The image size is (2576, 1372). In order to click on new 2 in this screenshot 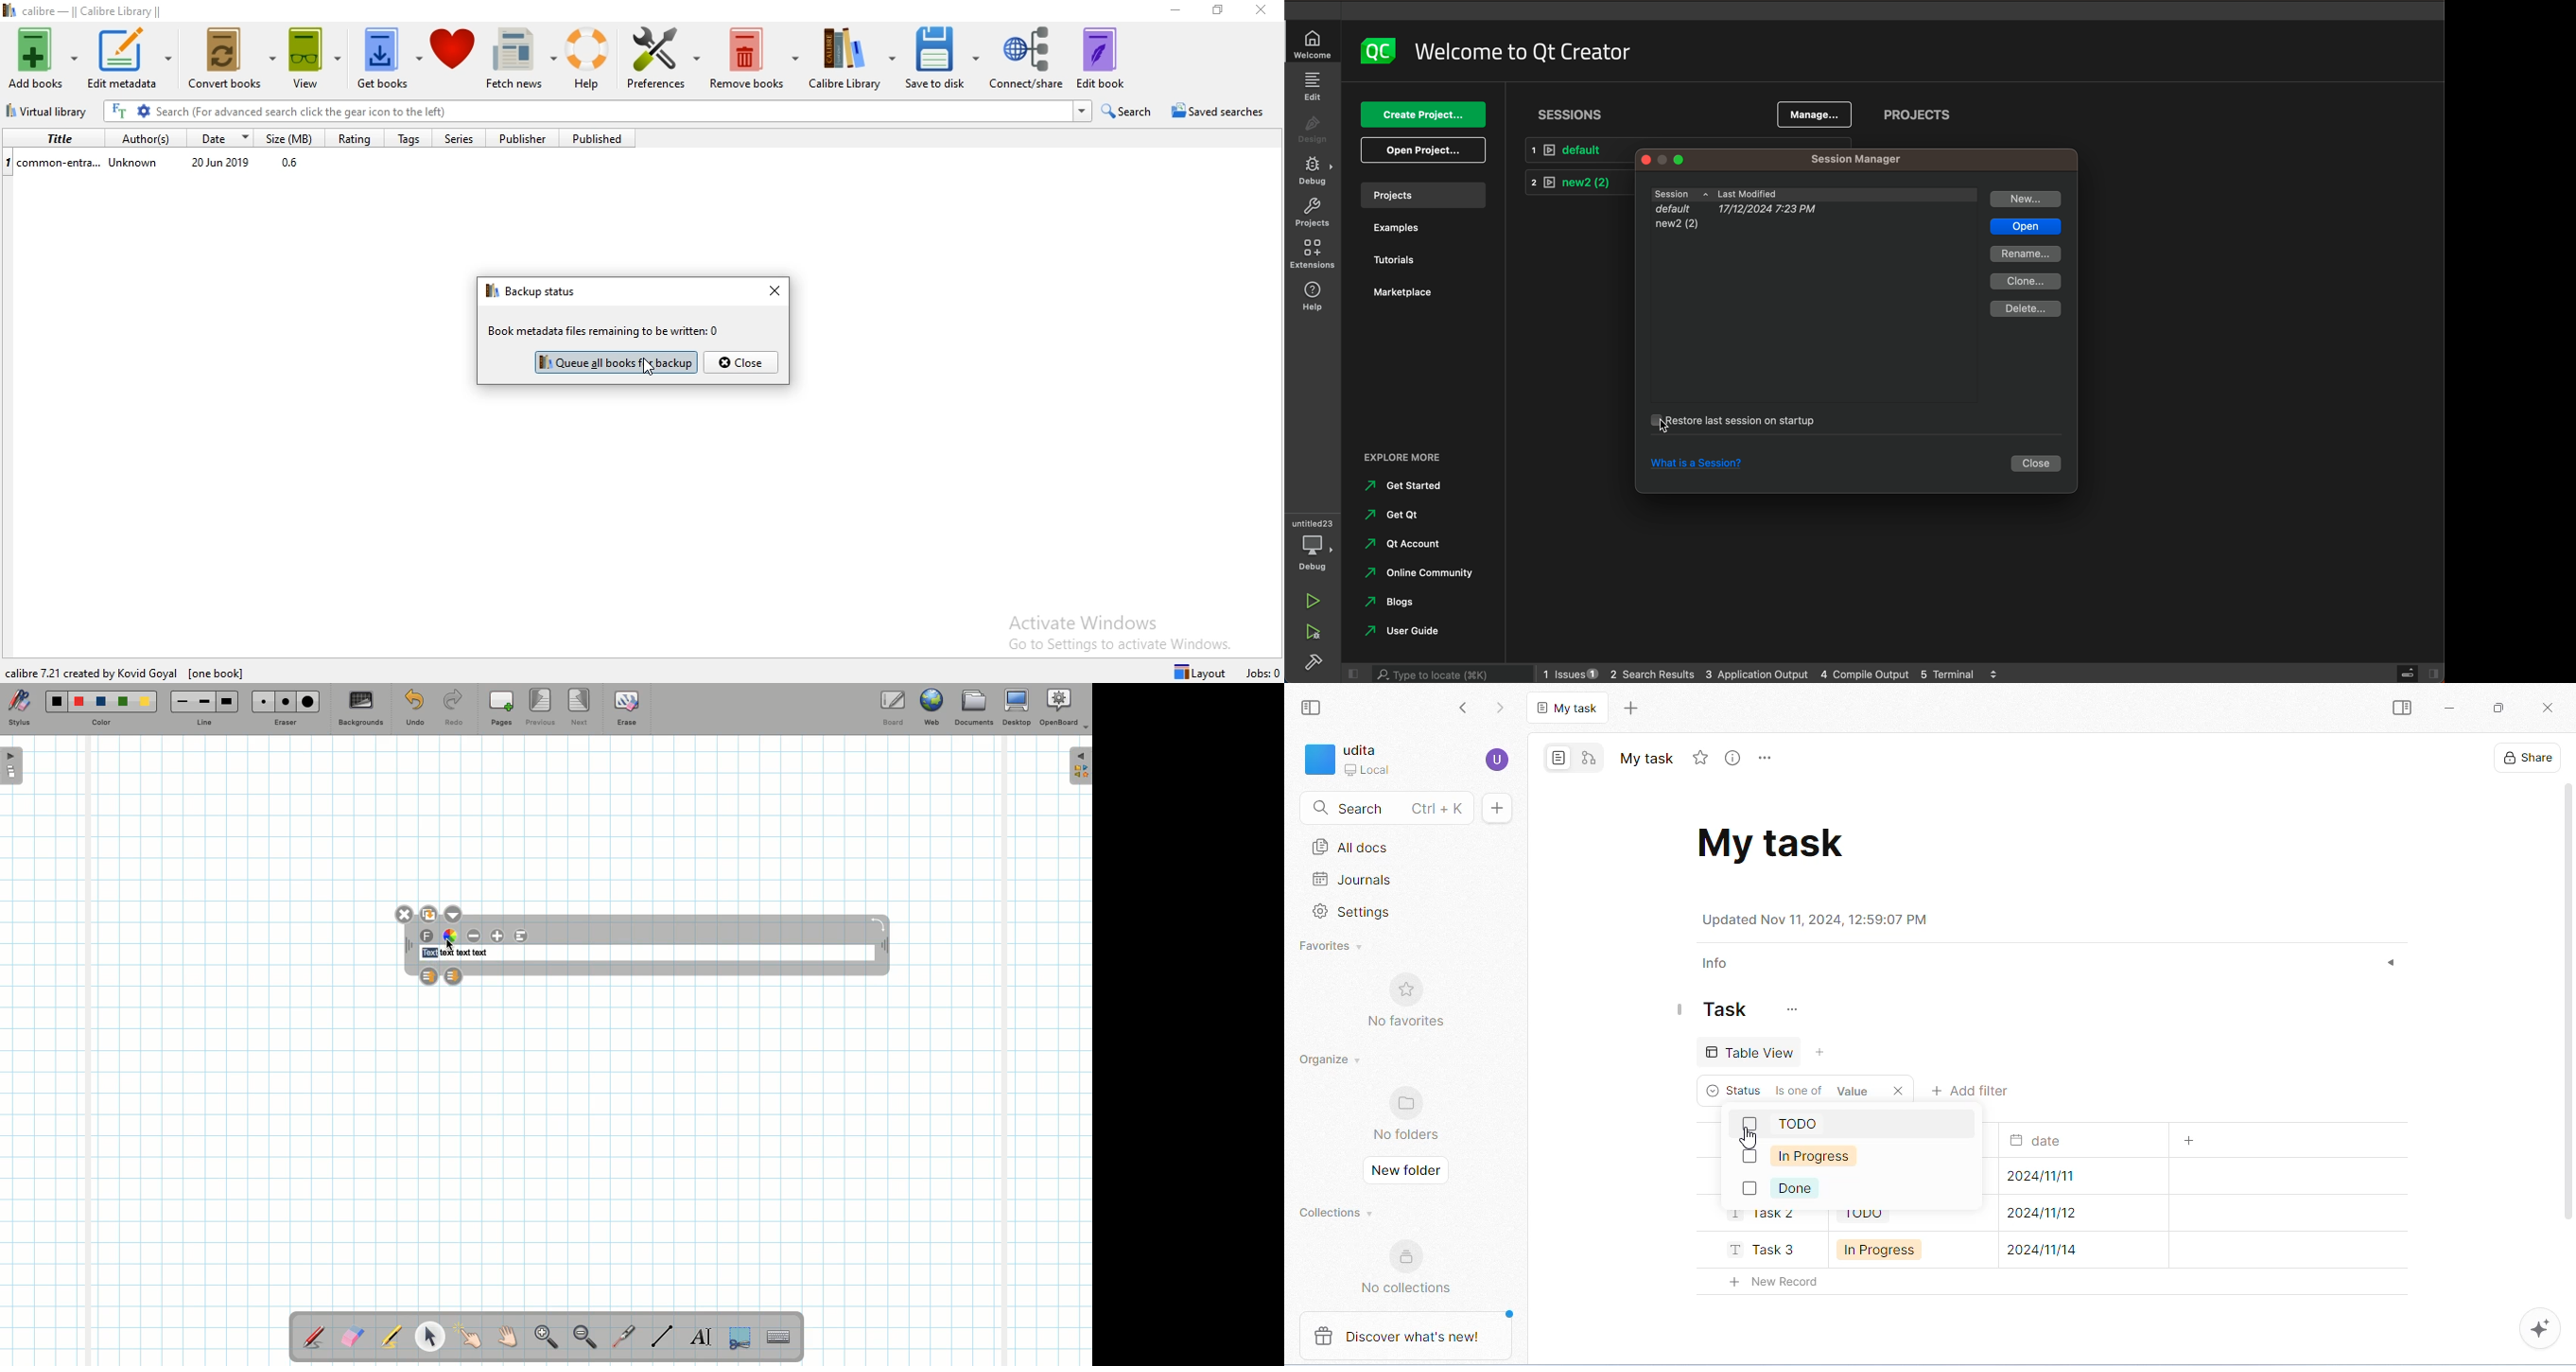, I will do `click(1575, 184)`.